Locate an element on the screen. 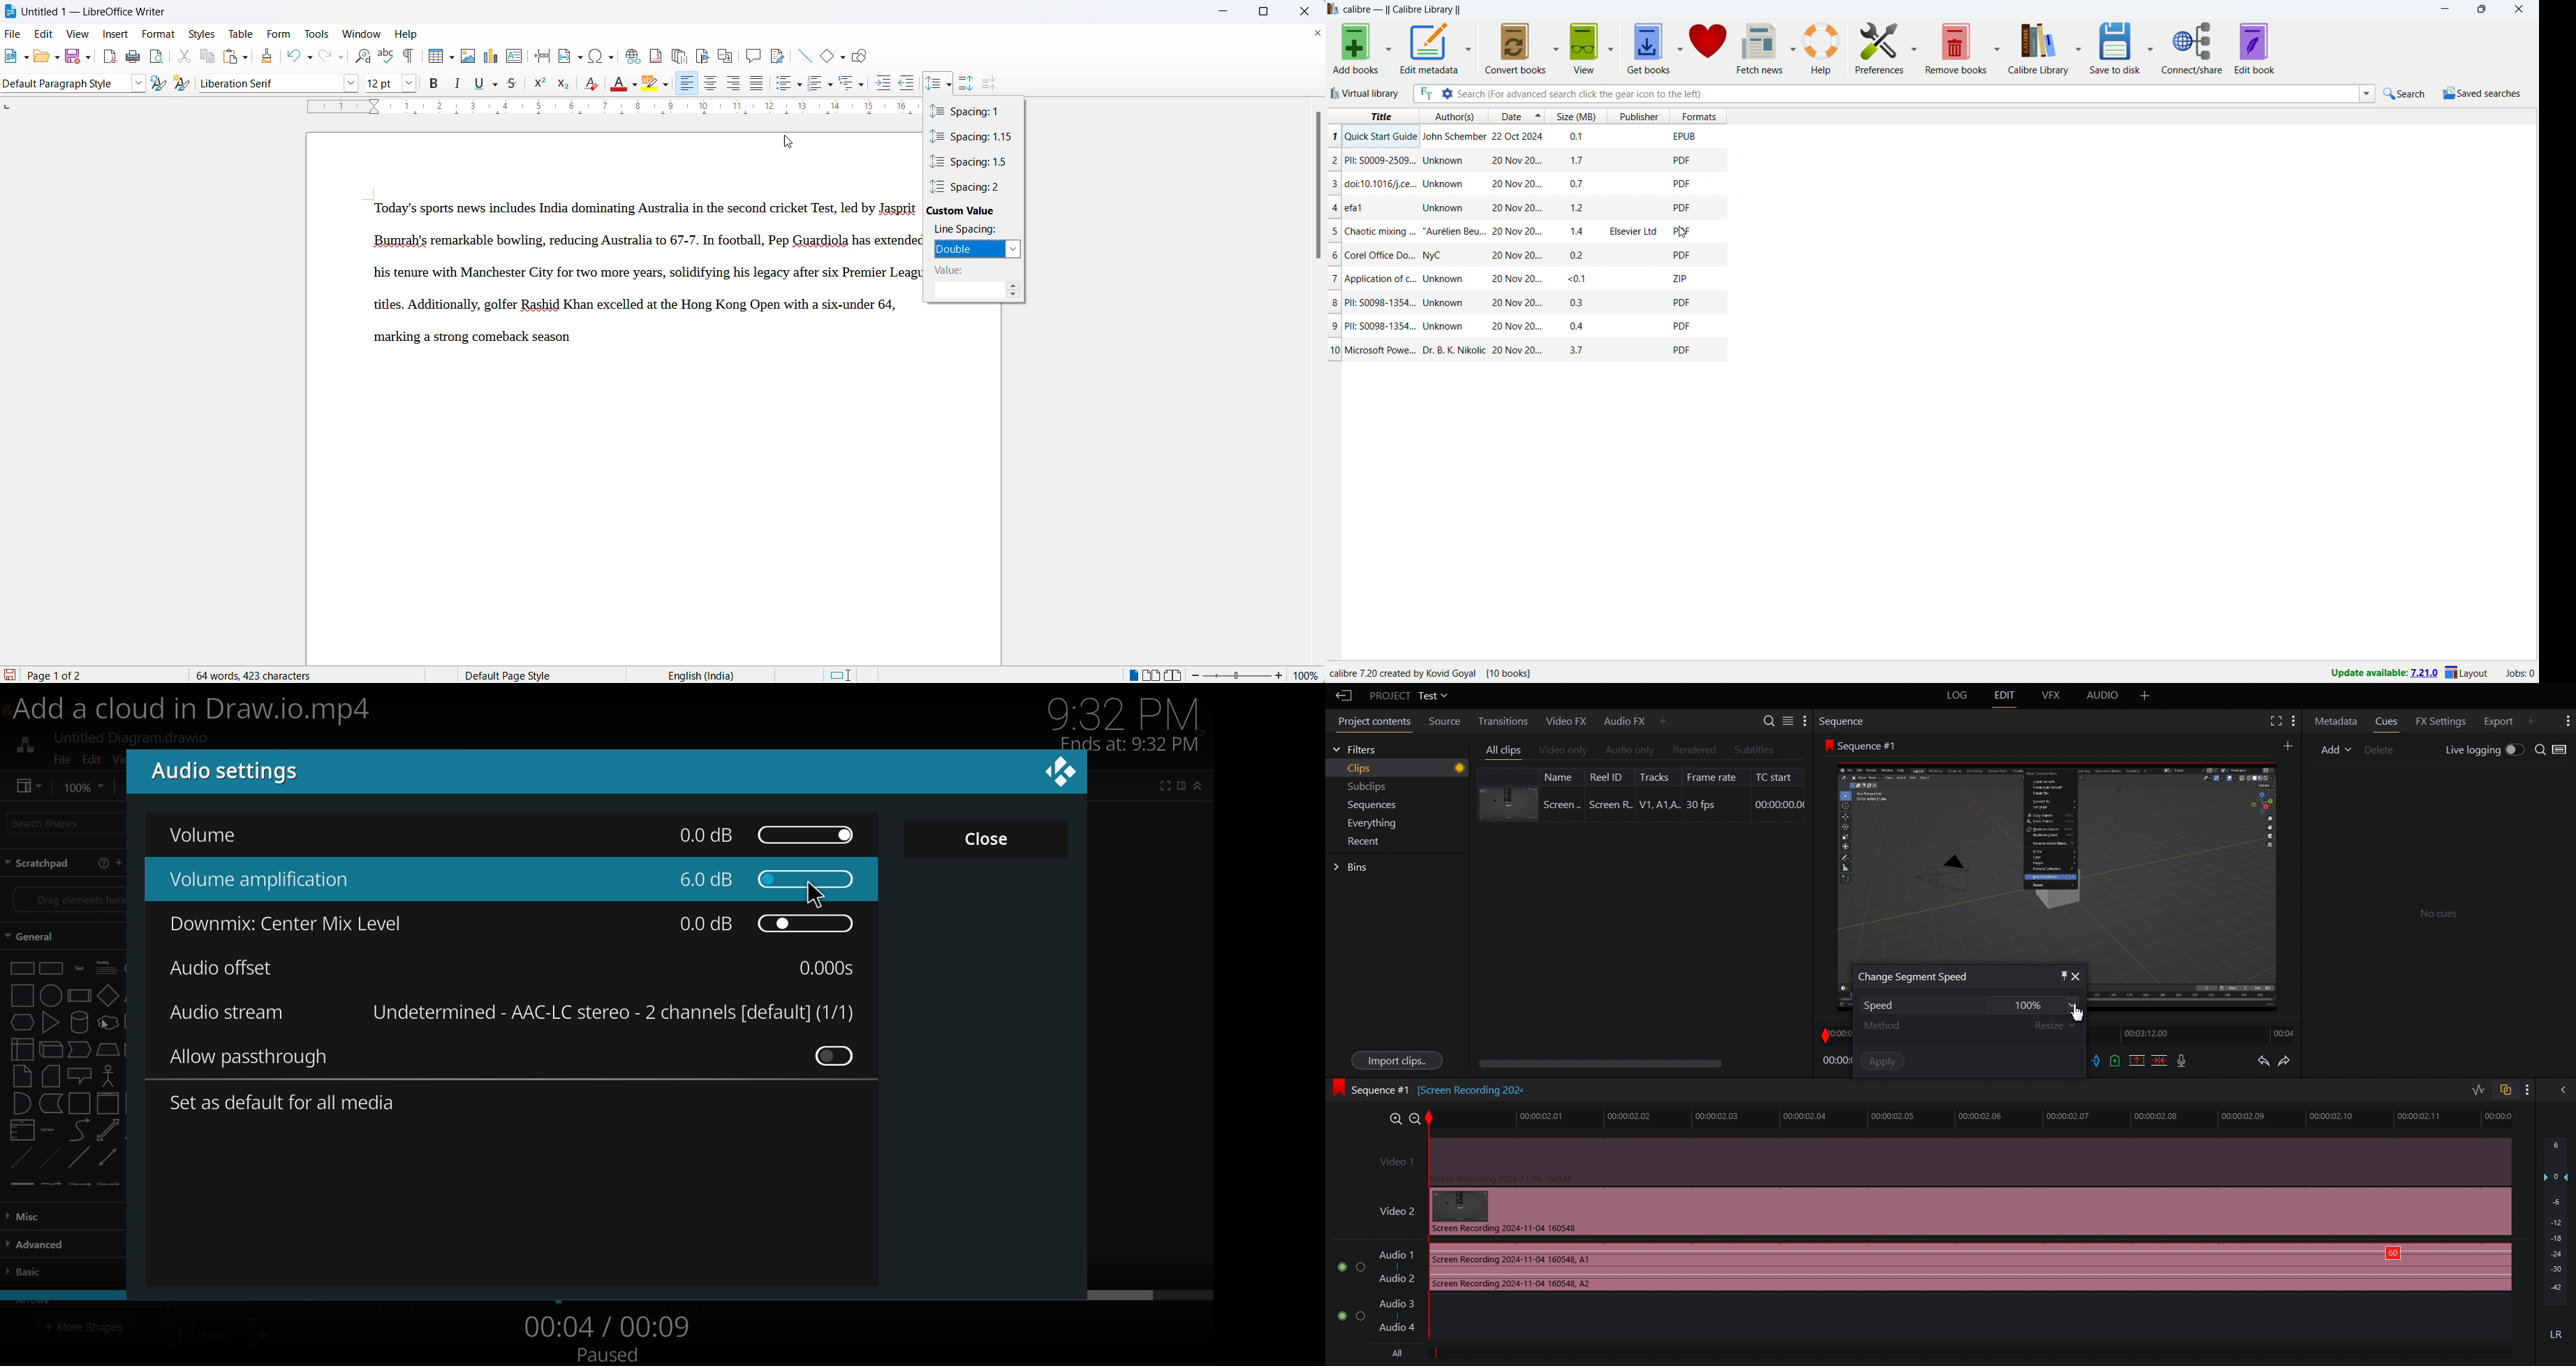 The width and height of the screenshot is (2576, 1372). close dialog is located at coordinates (1063, 777).